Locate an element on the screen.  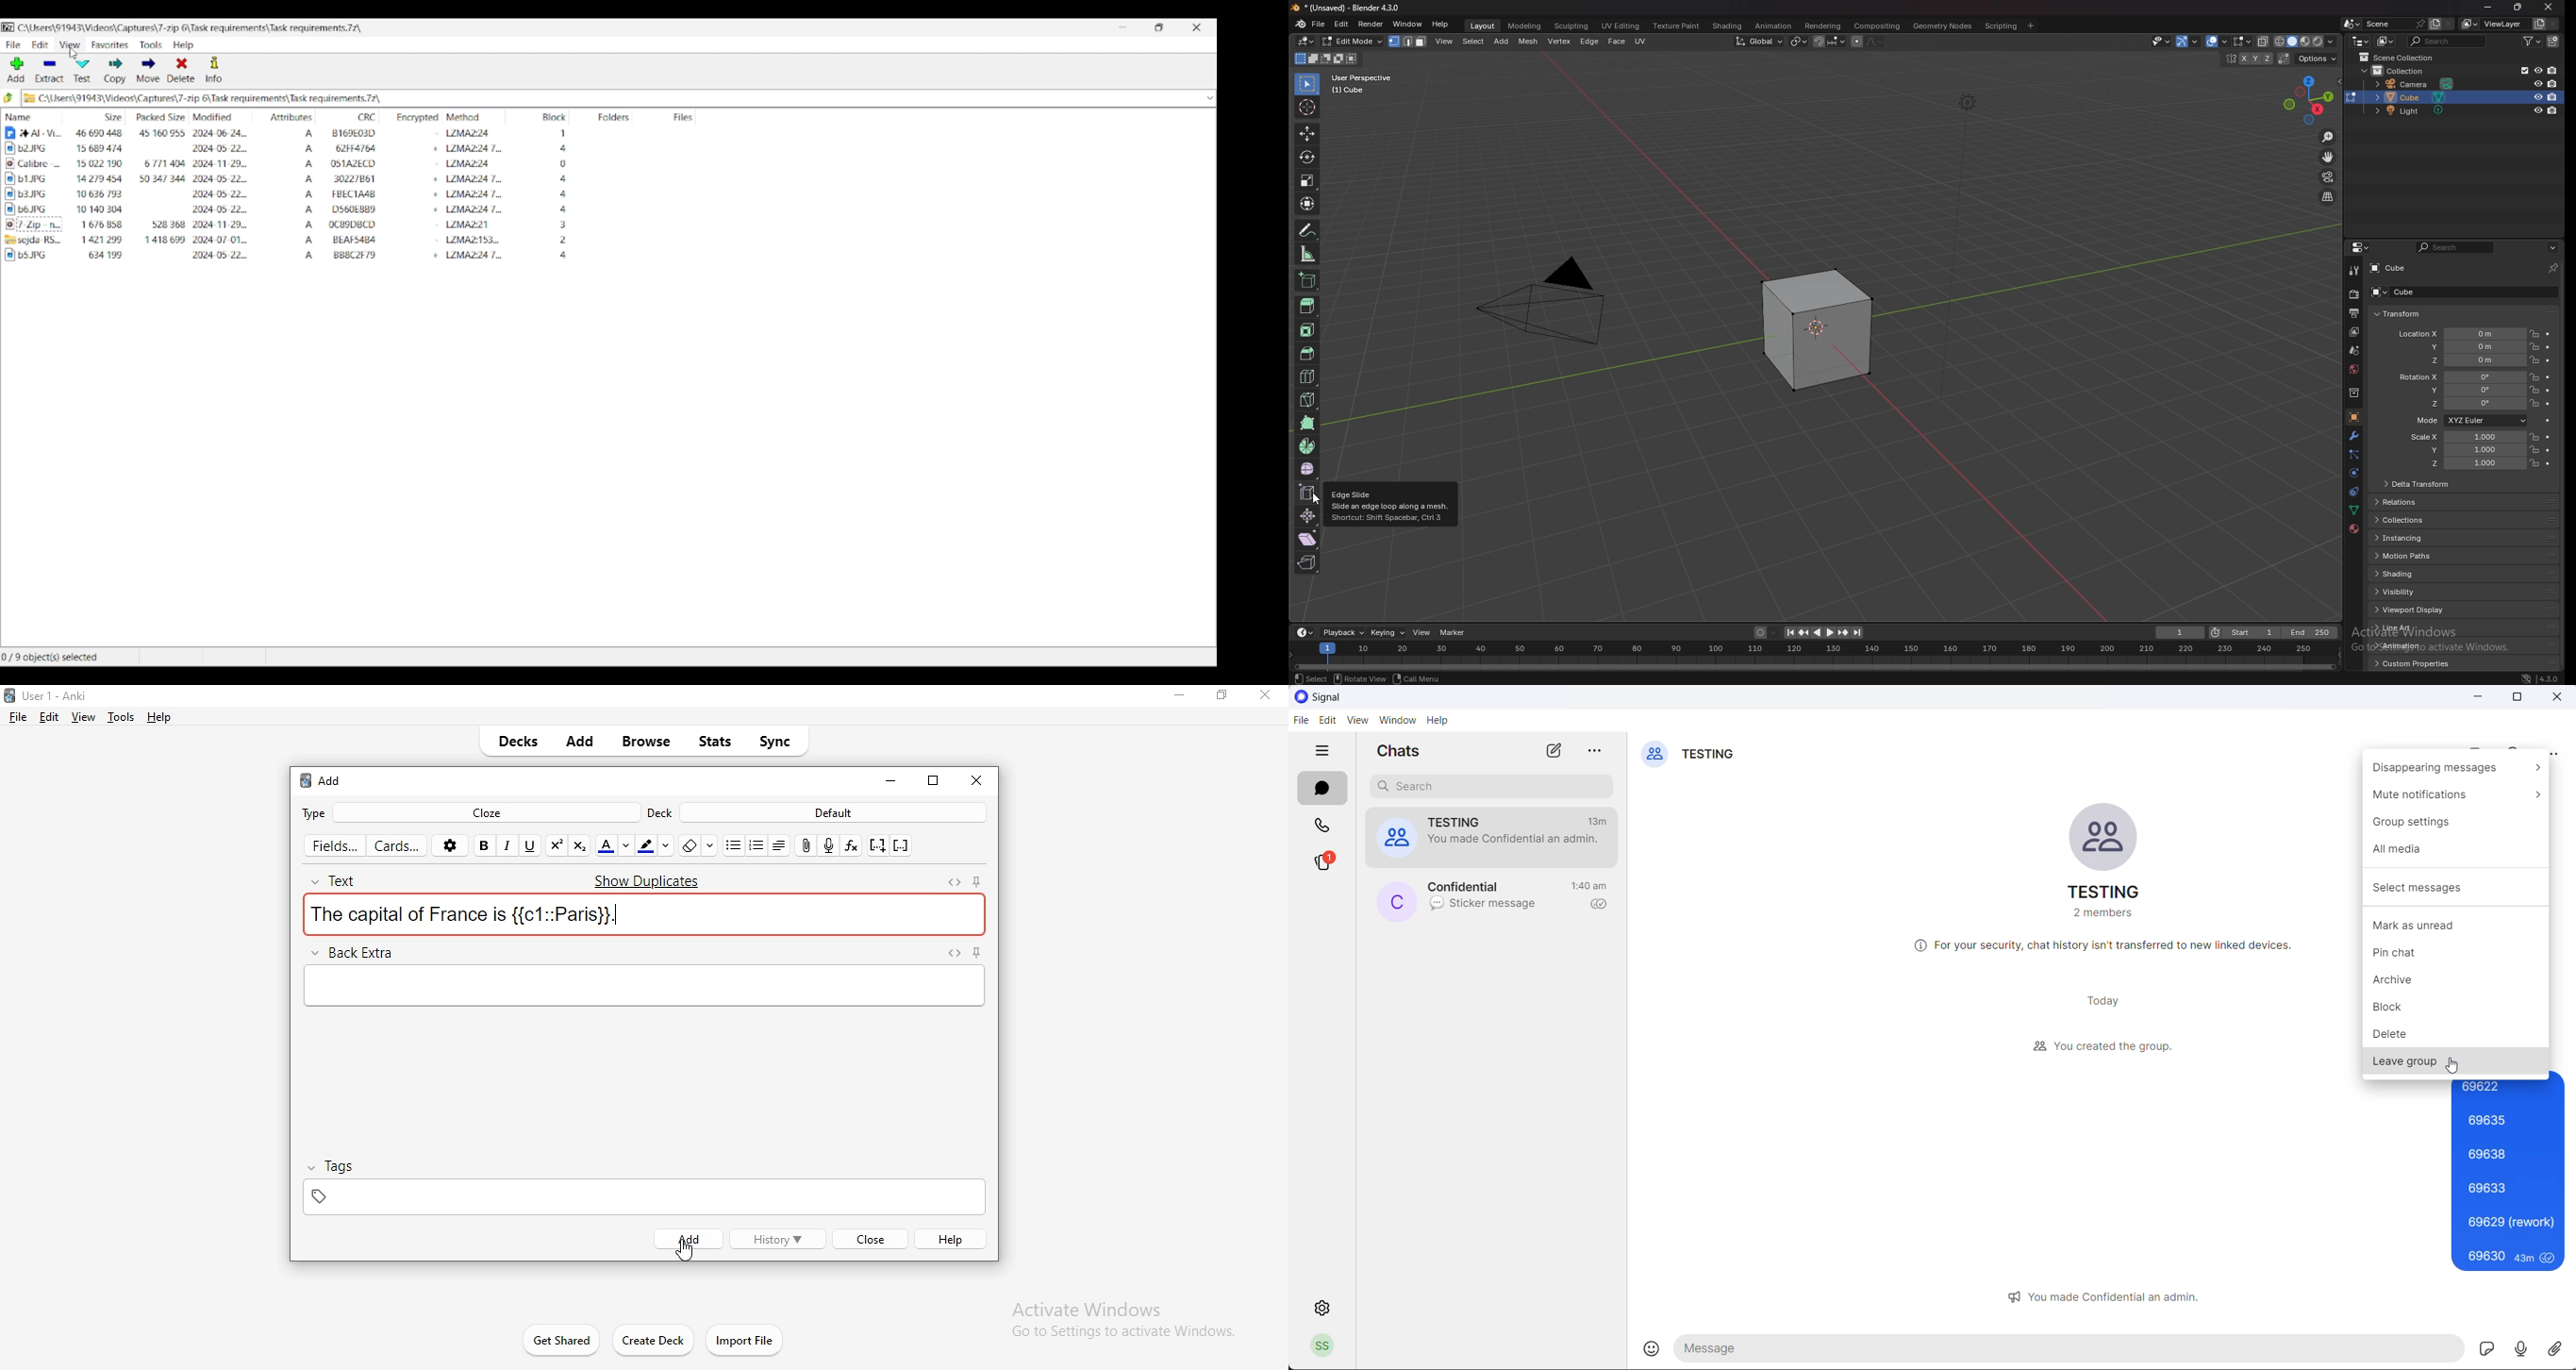
italics is located at coordinates (509, 845).